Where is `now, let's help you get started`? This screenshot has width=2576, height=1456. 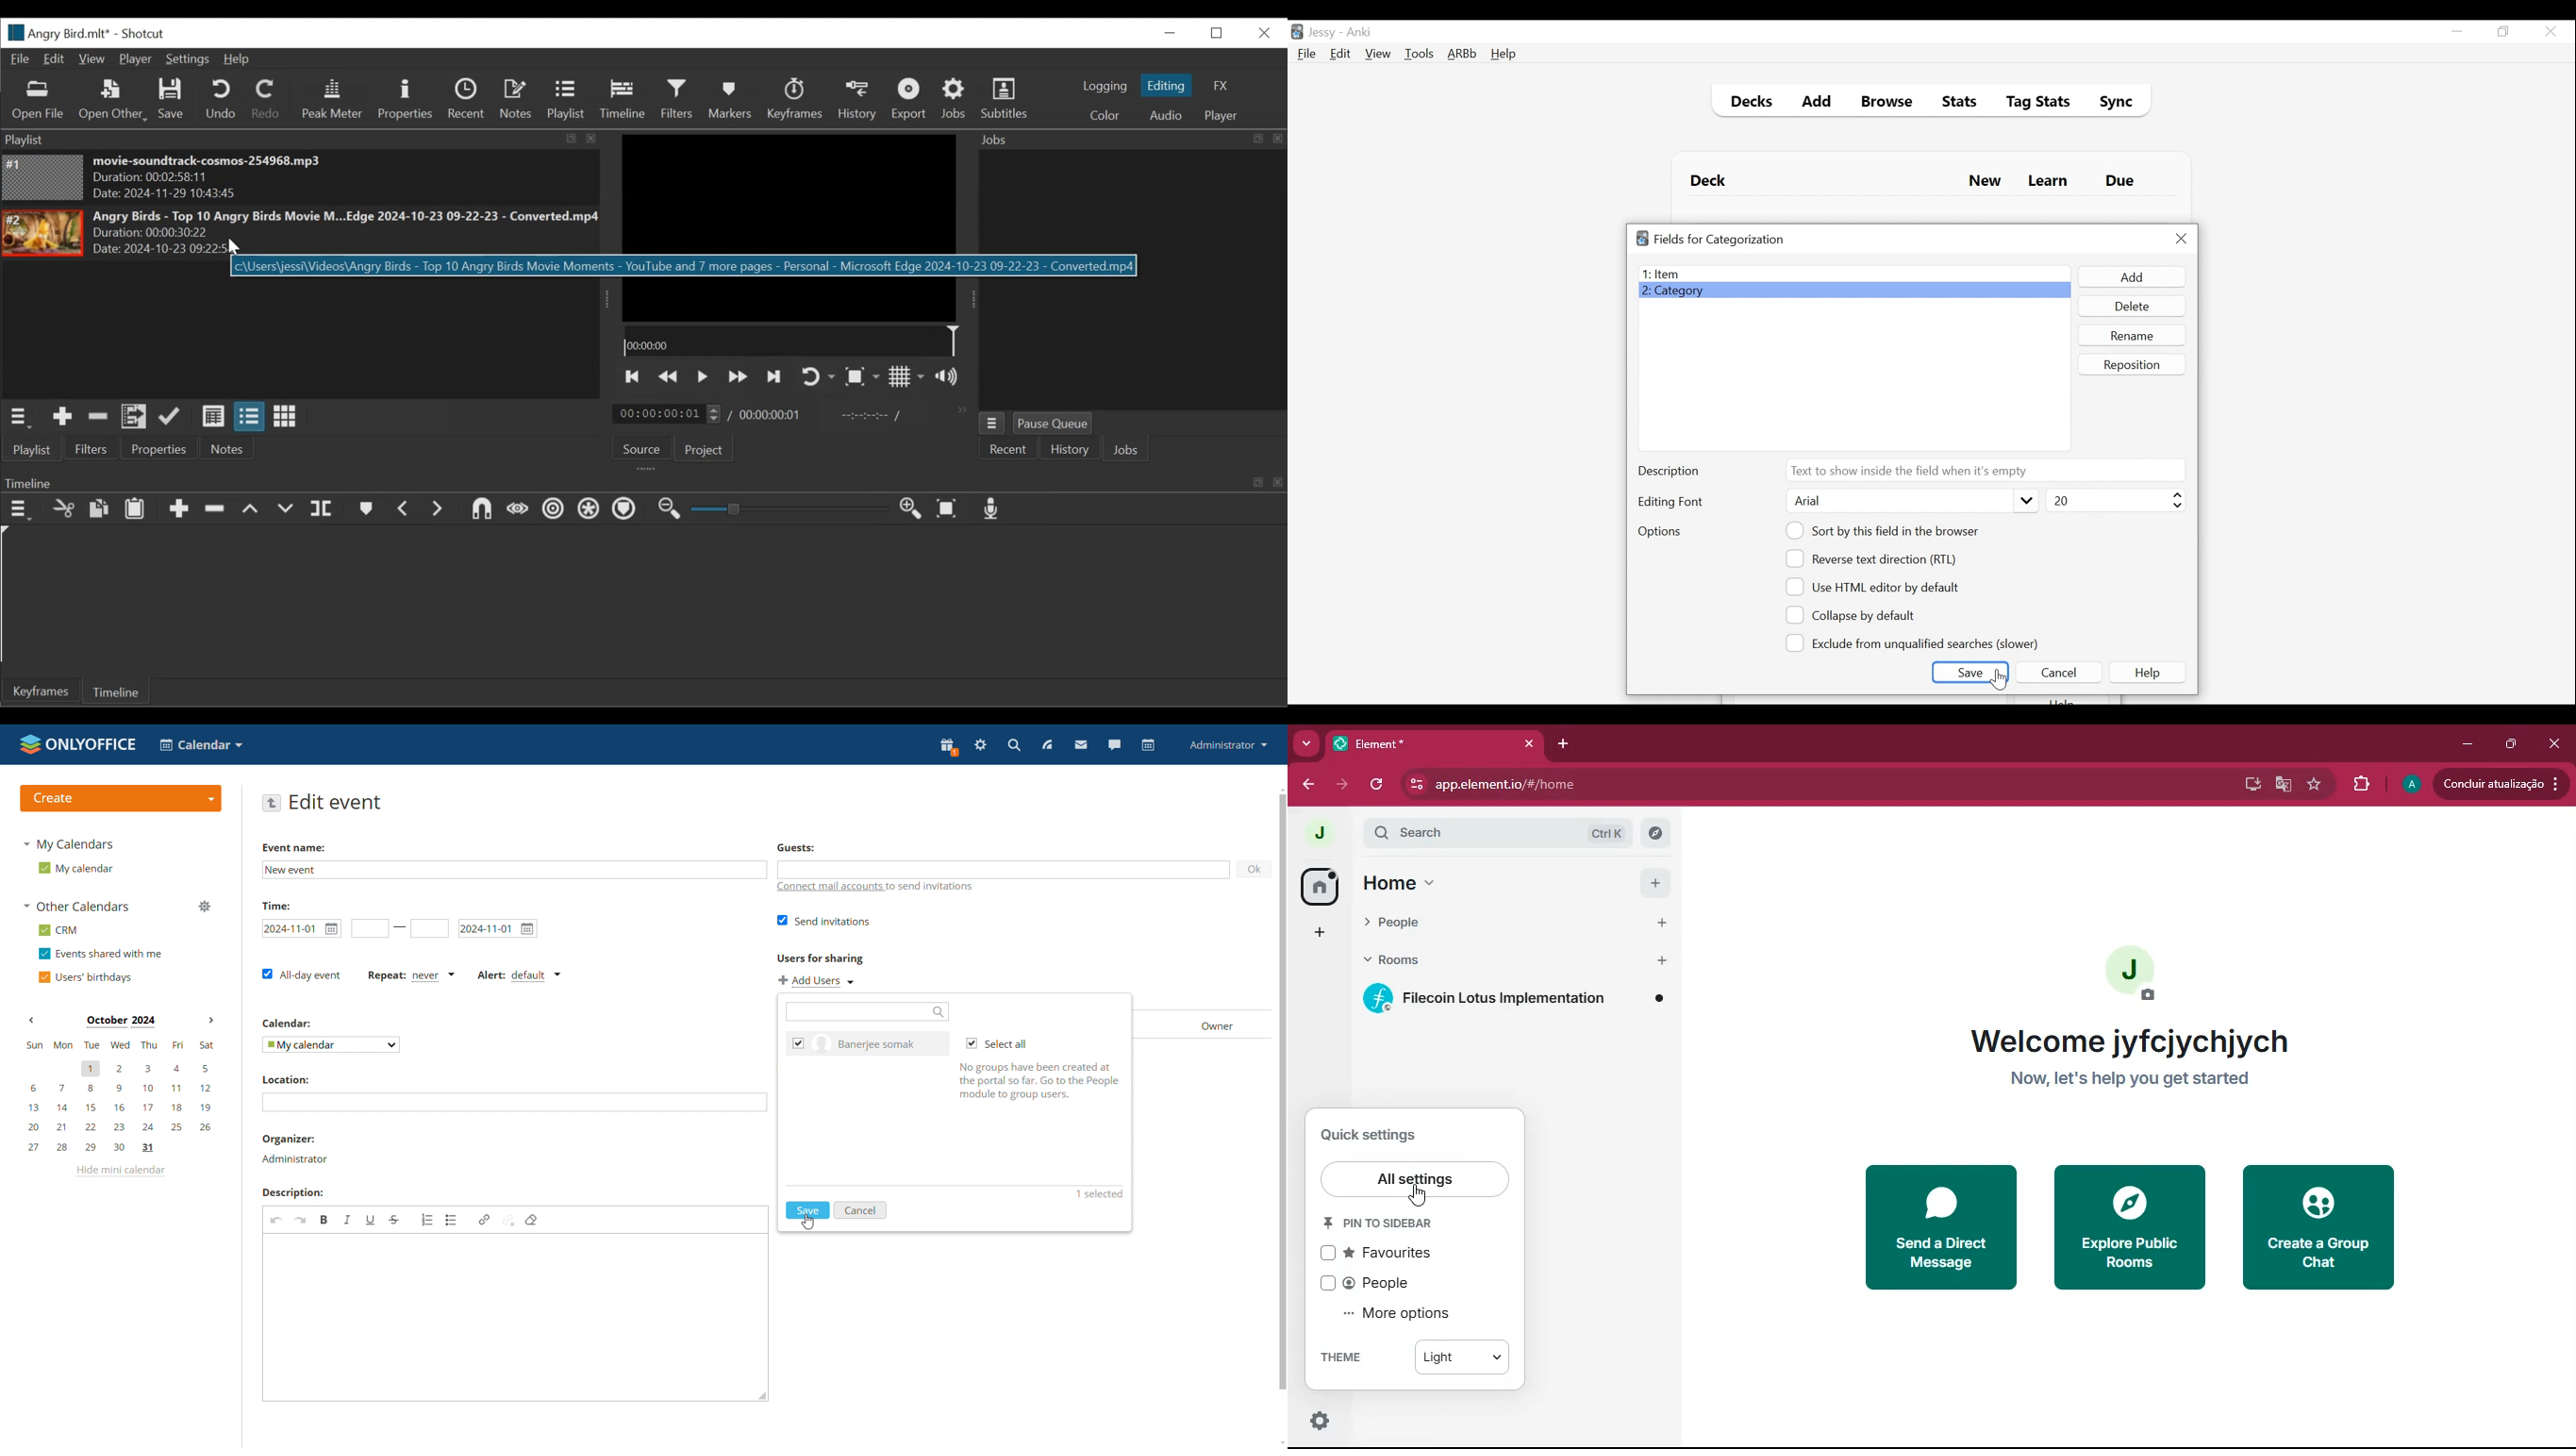 now, let's help you get started is located at coordinates (2131, 1079).